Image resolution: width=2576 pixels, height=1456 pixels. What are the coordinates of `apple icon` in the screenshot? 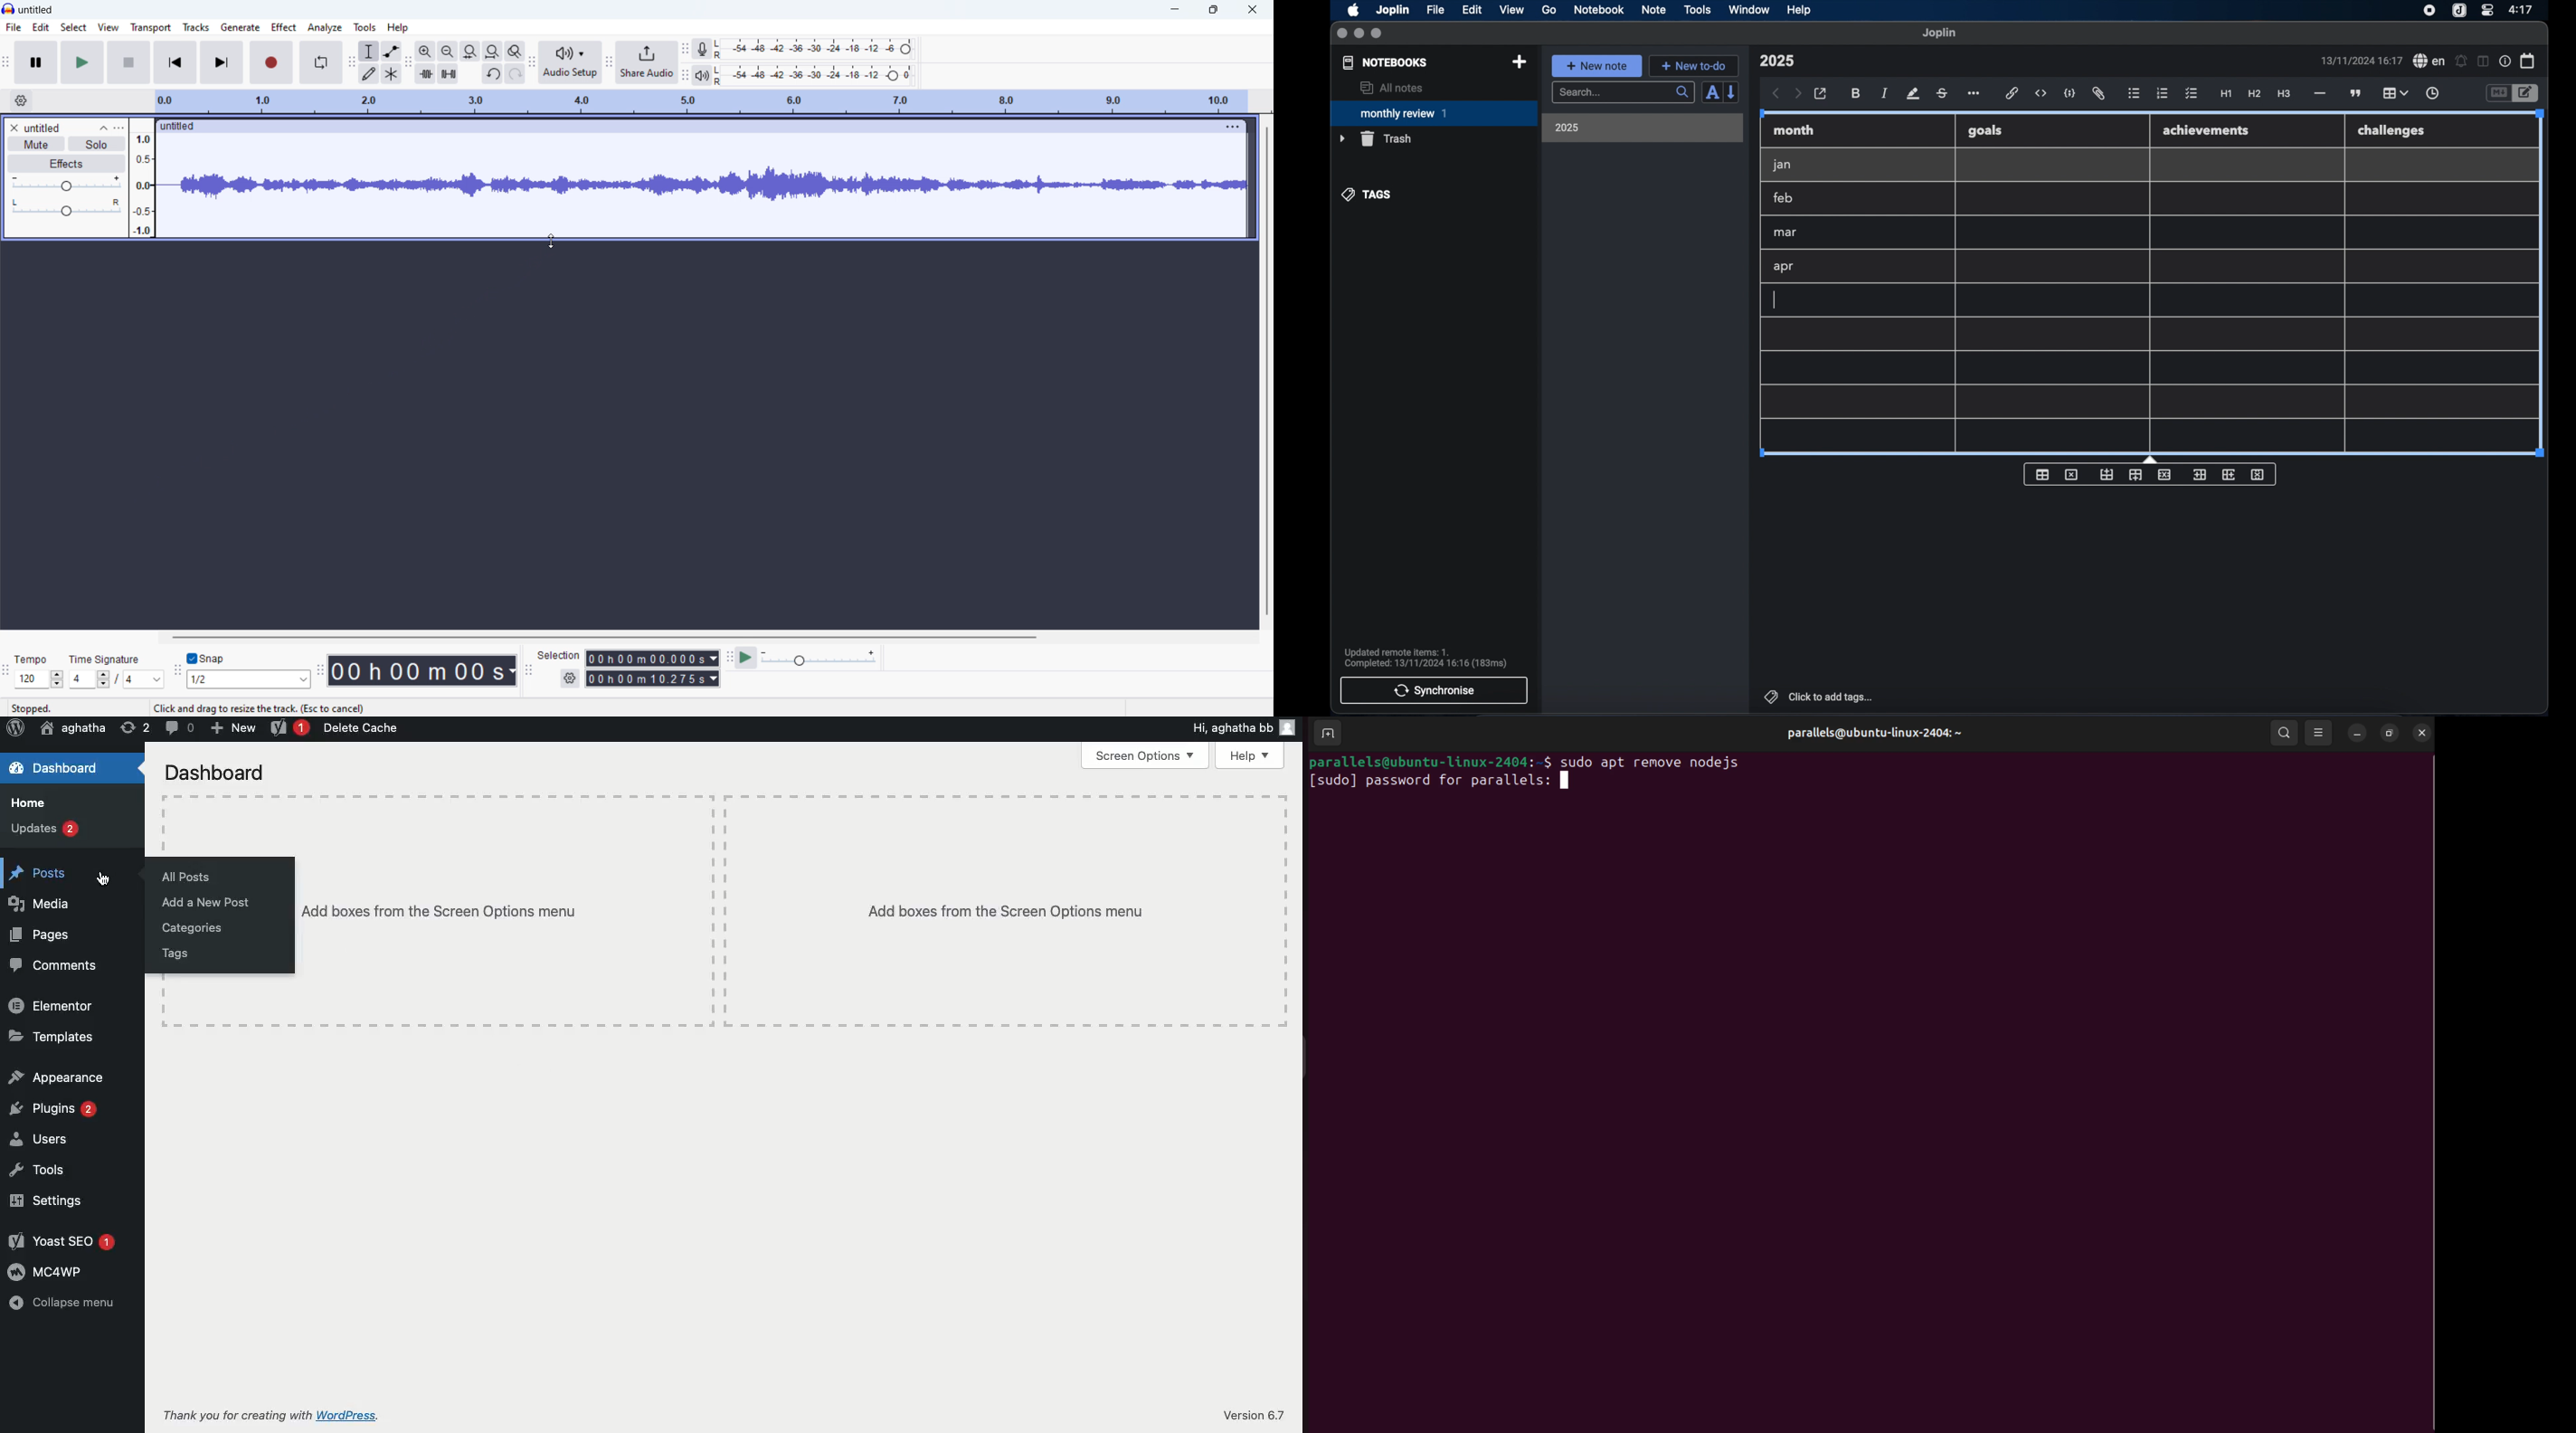 It's located at (1352, 10).